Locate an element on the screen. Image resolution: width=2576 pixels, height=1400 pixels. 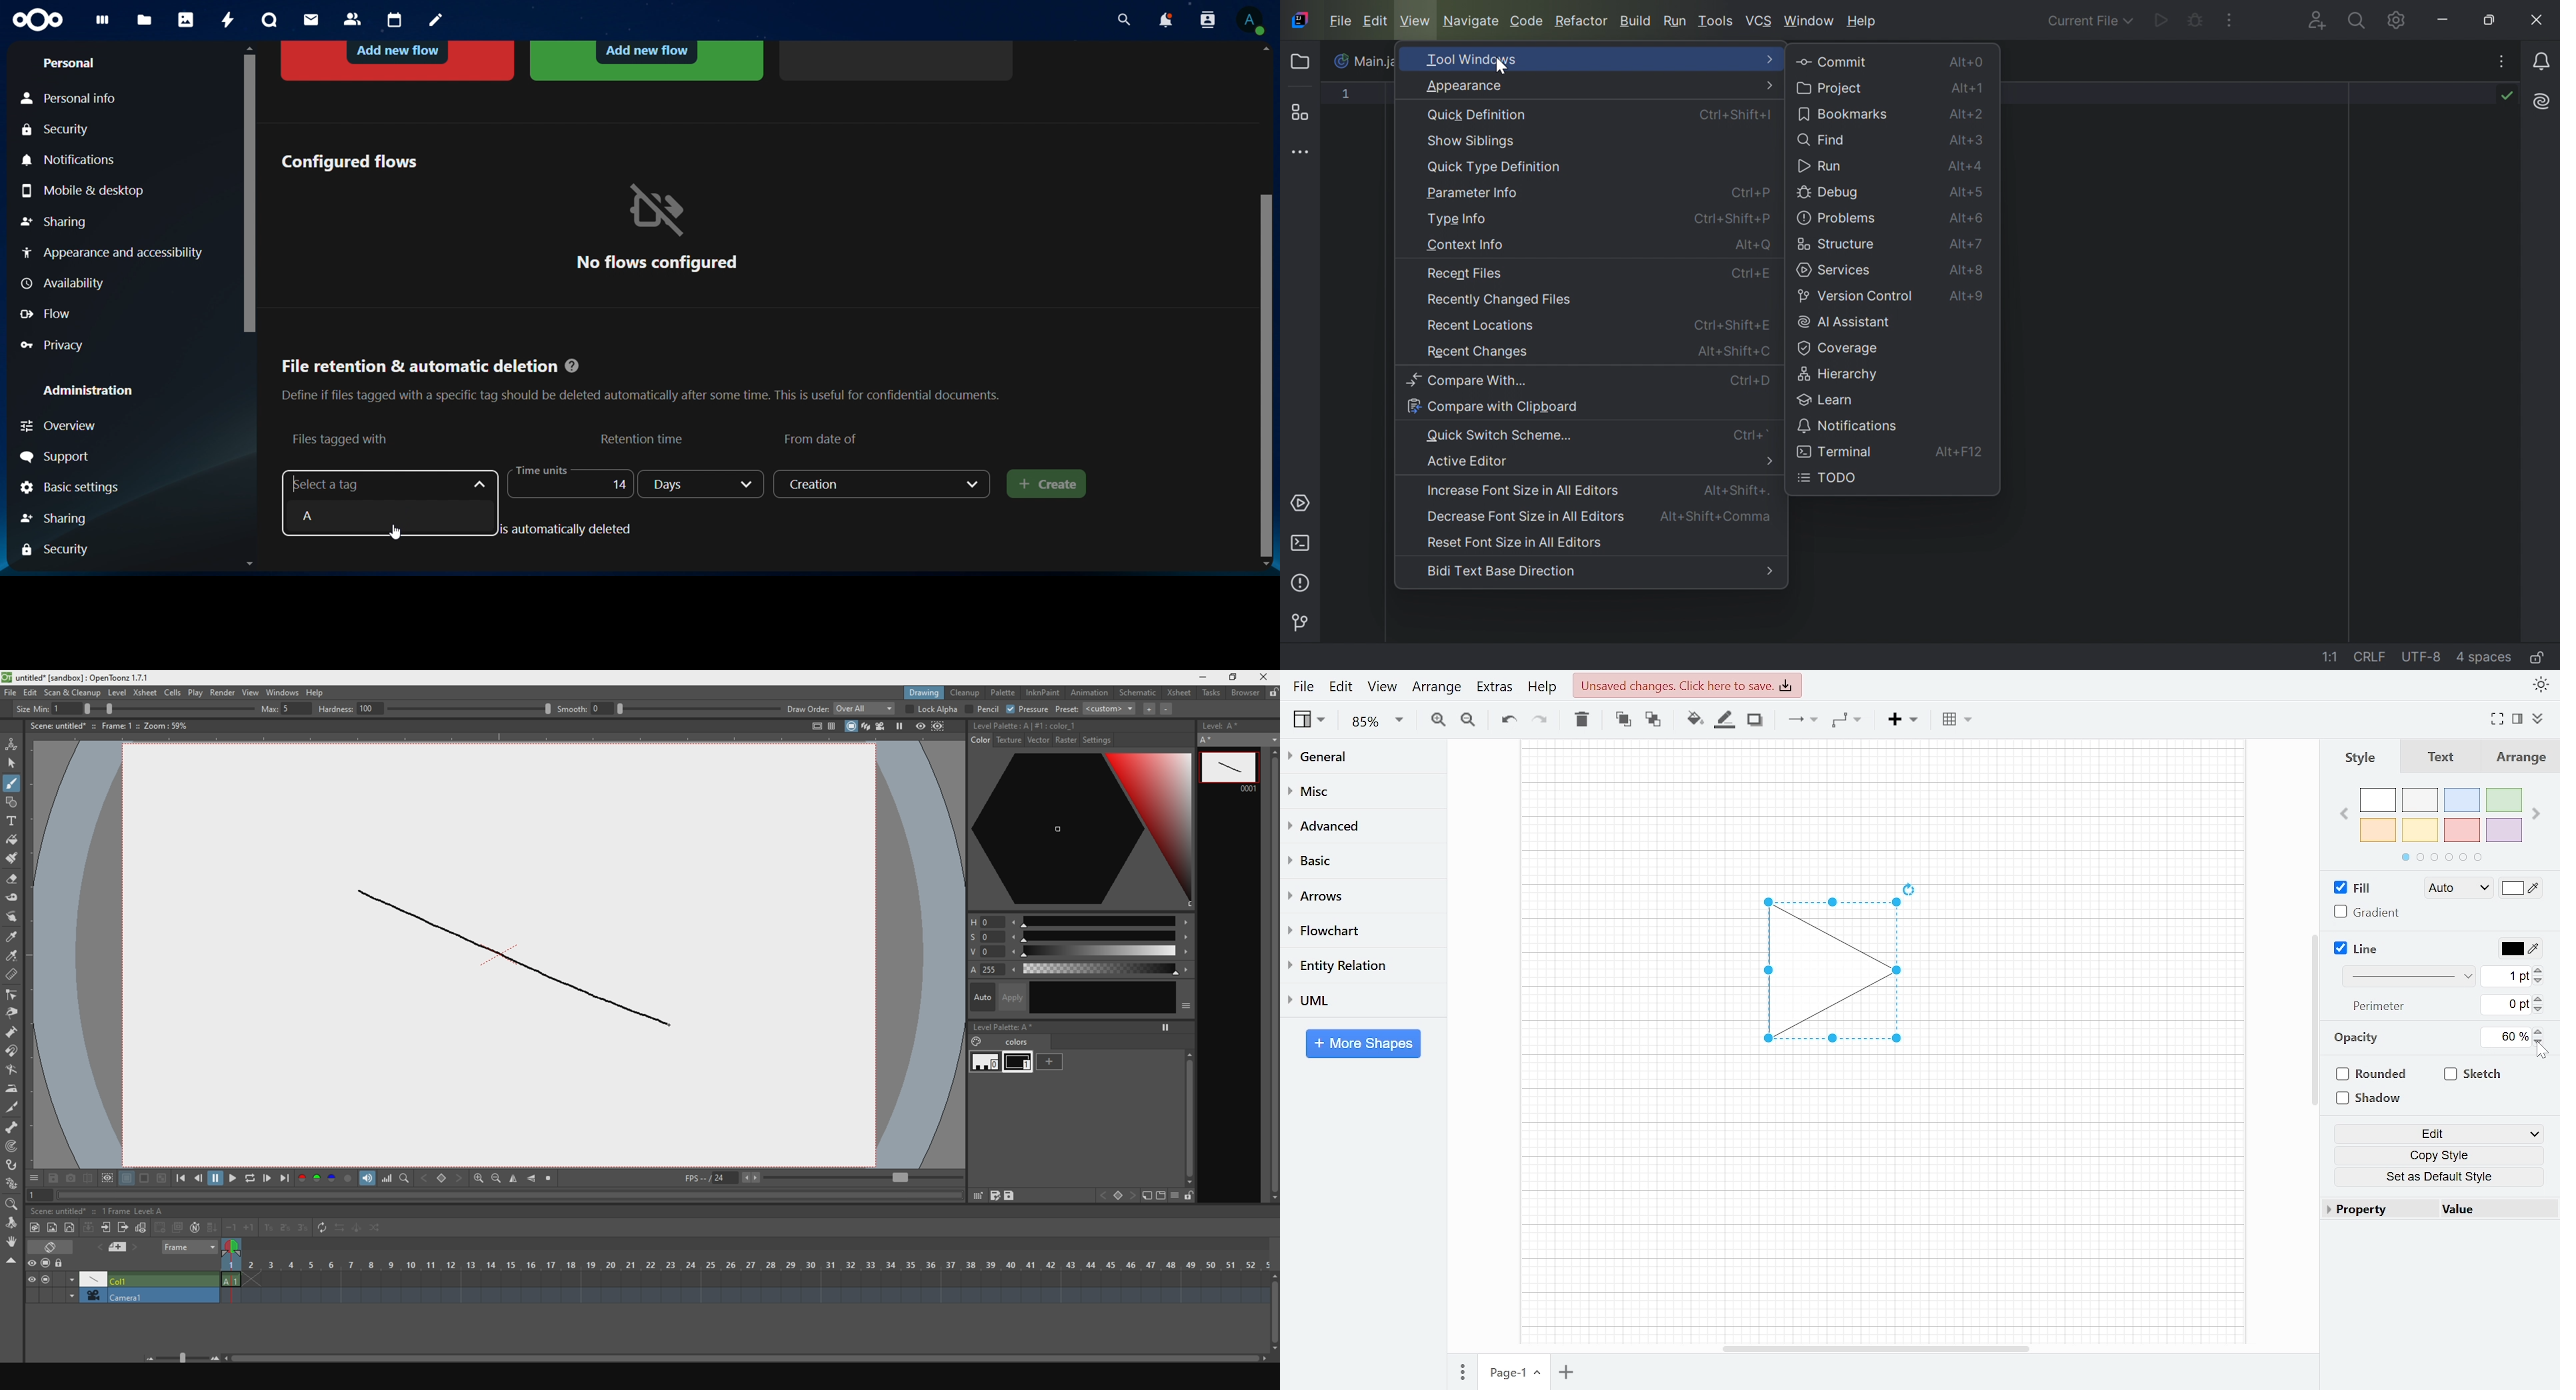
notifications is located at coordinates (73, 161).